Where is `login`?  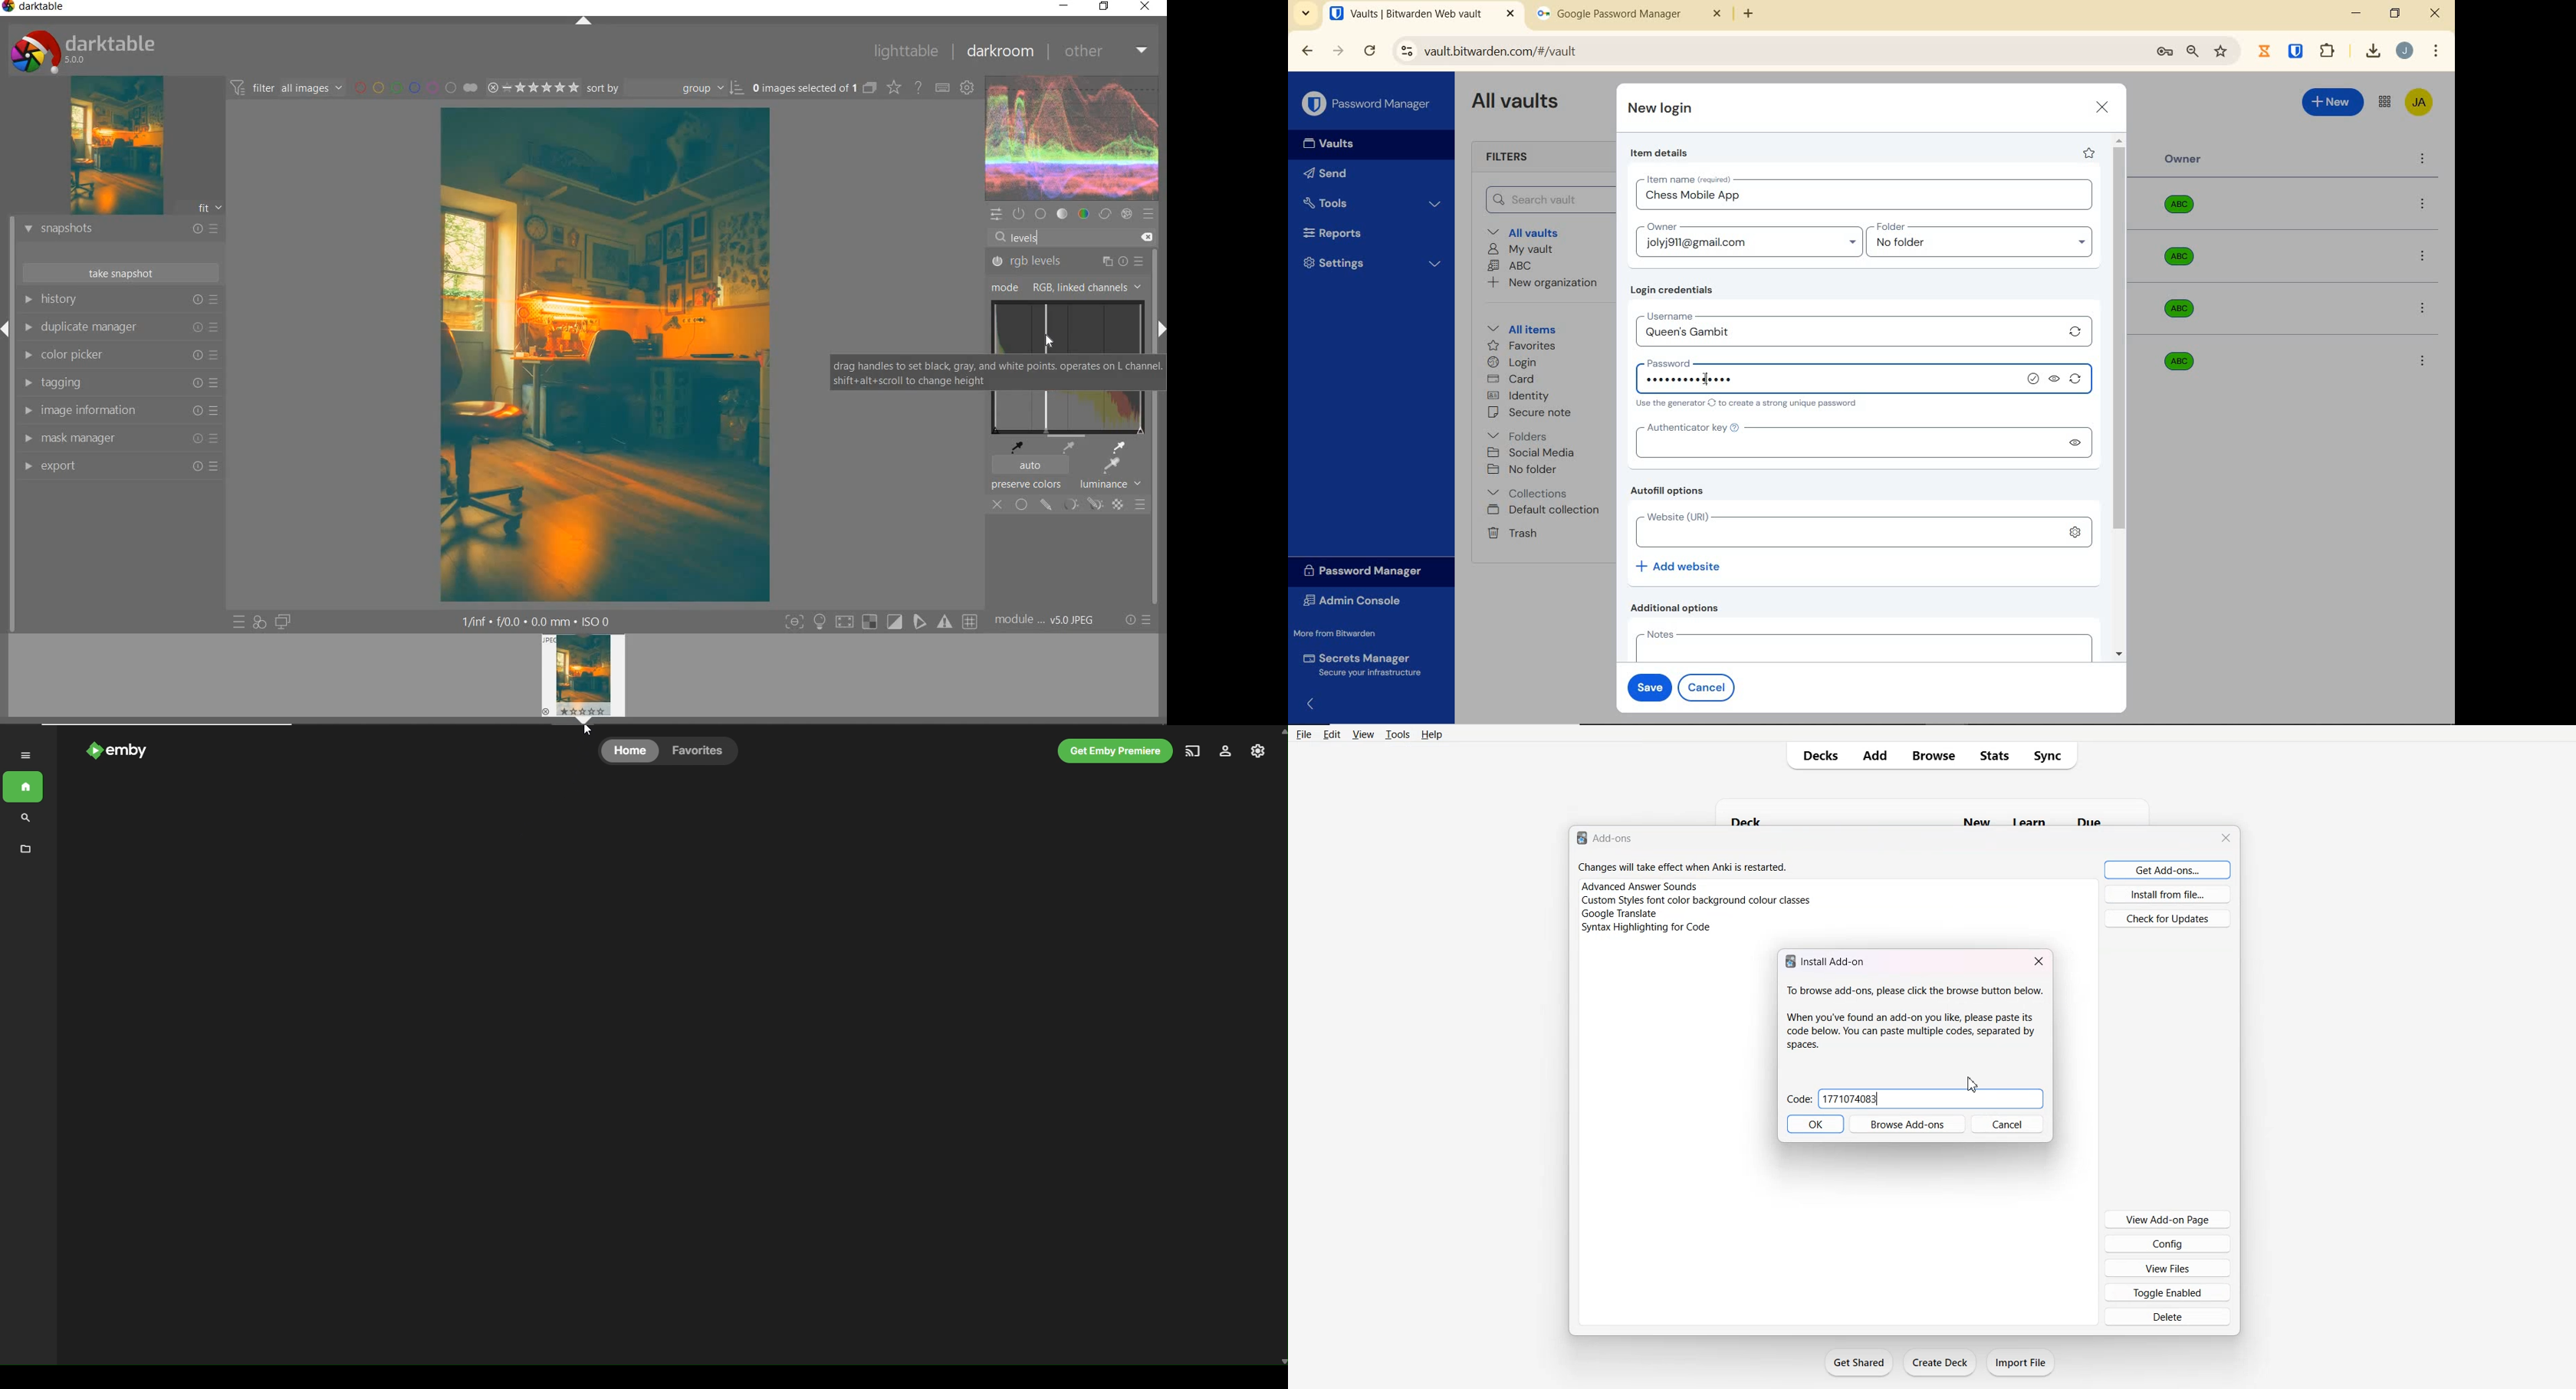
login is located at coordinates (1512, 363).